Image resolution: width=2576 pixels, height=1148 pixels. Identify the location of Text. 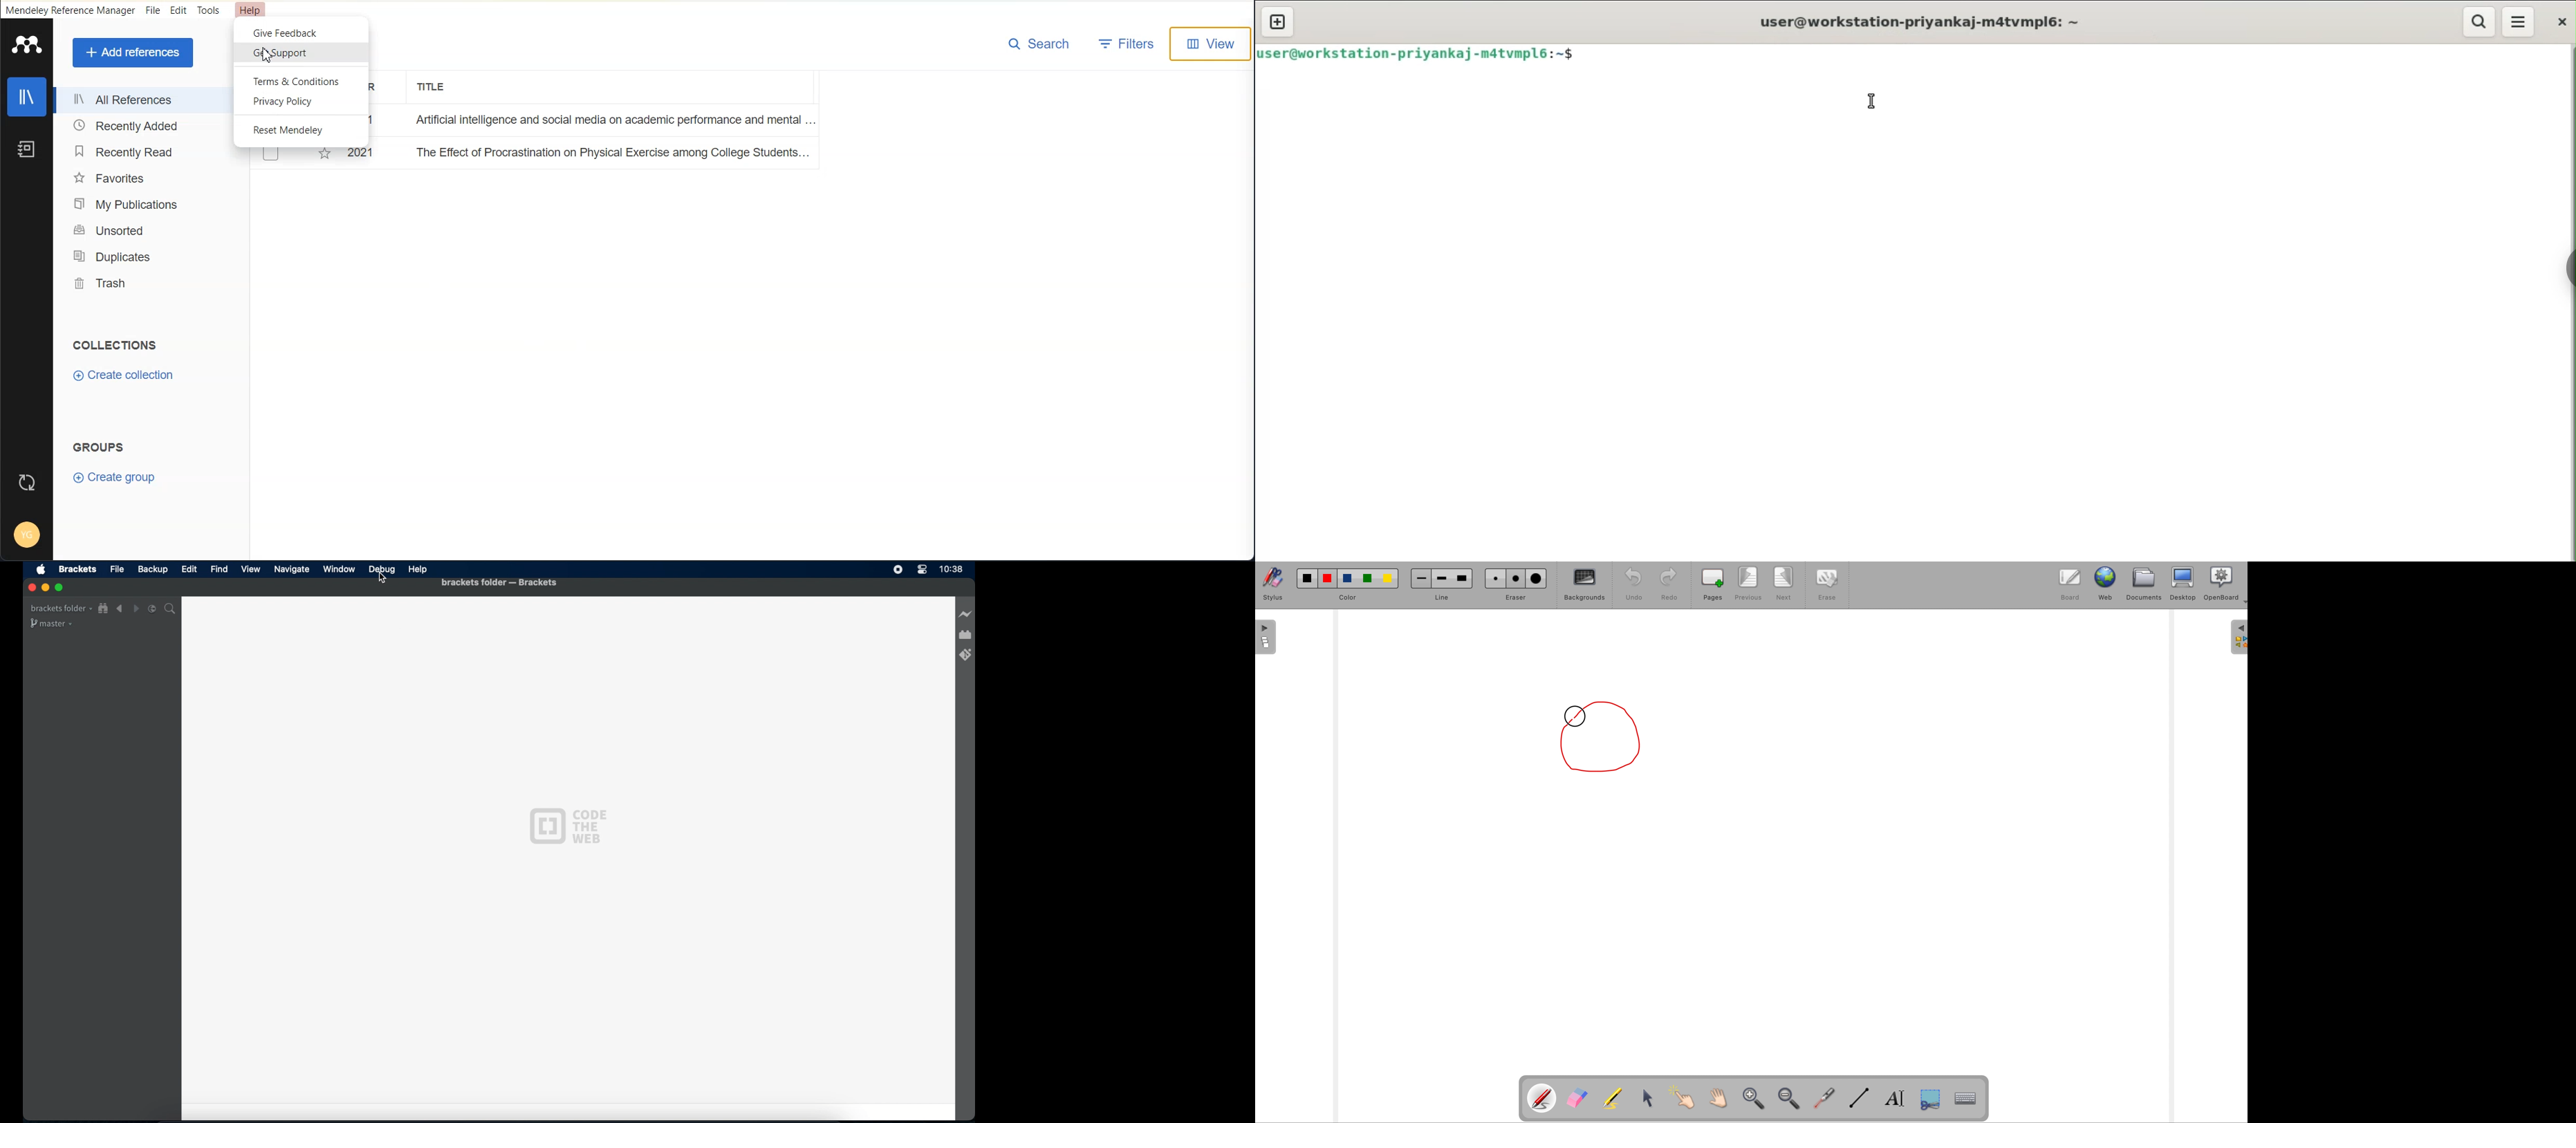
(99, 447).